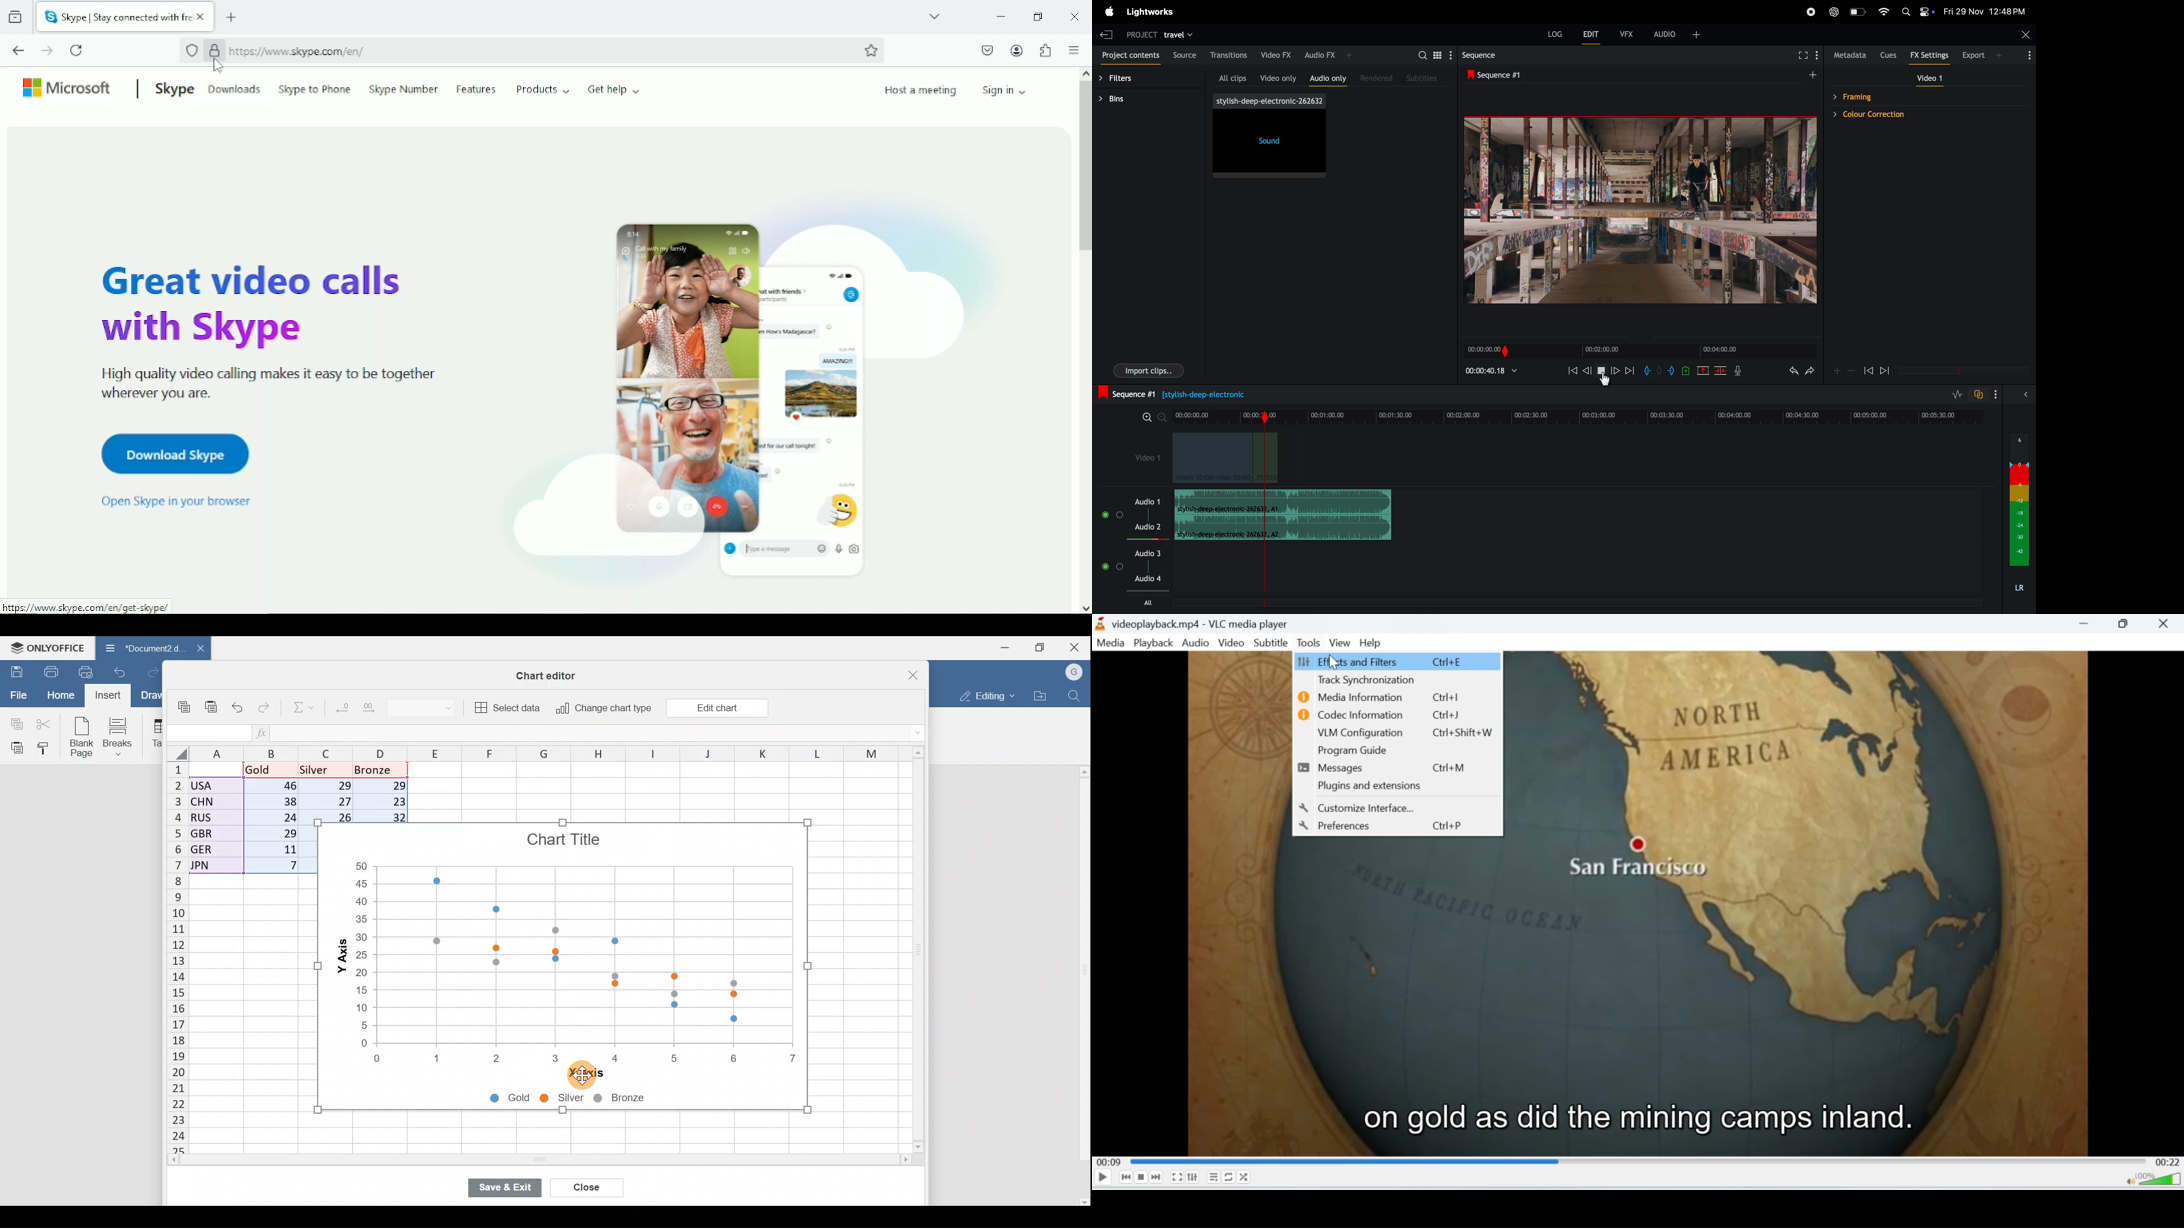  I want to click on Verified by Microsoft Corporation, so click(214, 50).